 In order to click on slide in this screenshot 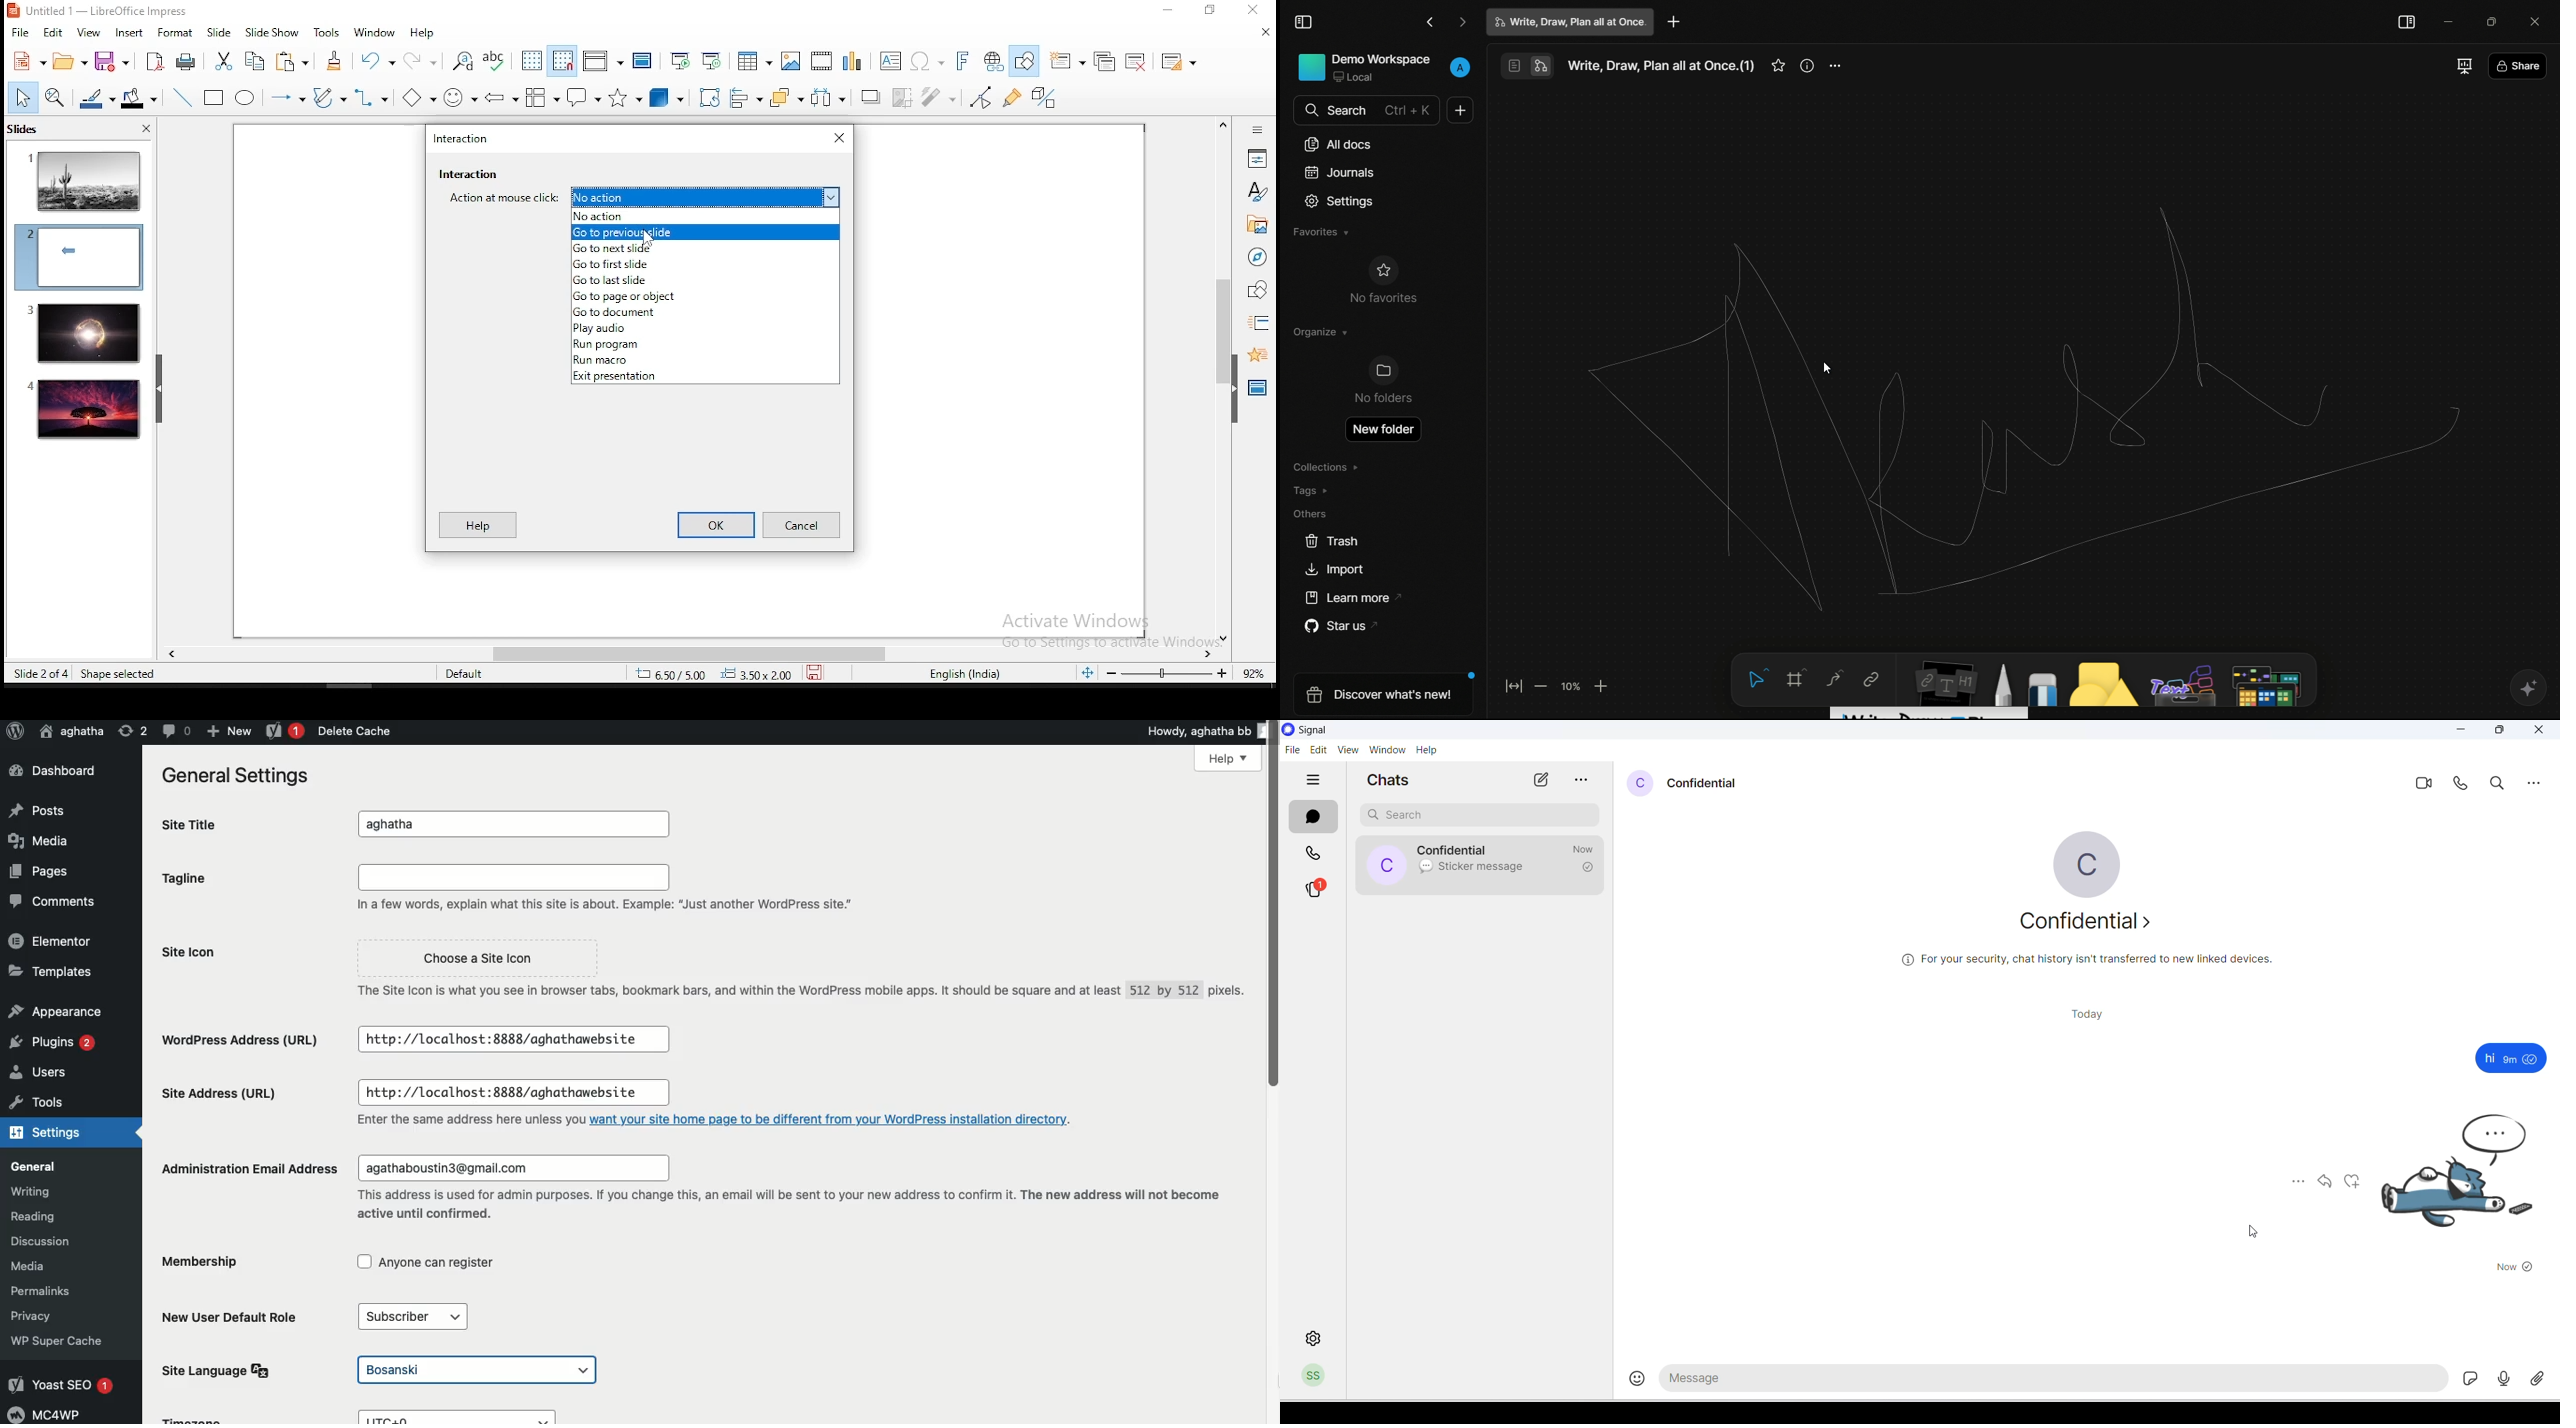, I will do `click(219, 32)`.